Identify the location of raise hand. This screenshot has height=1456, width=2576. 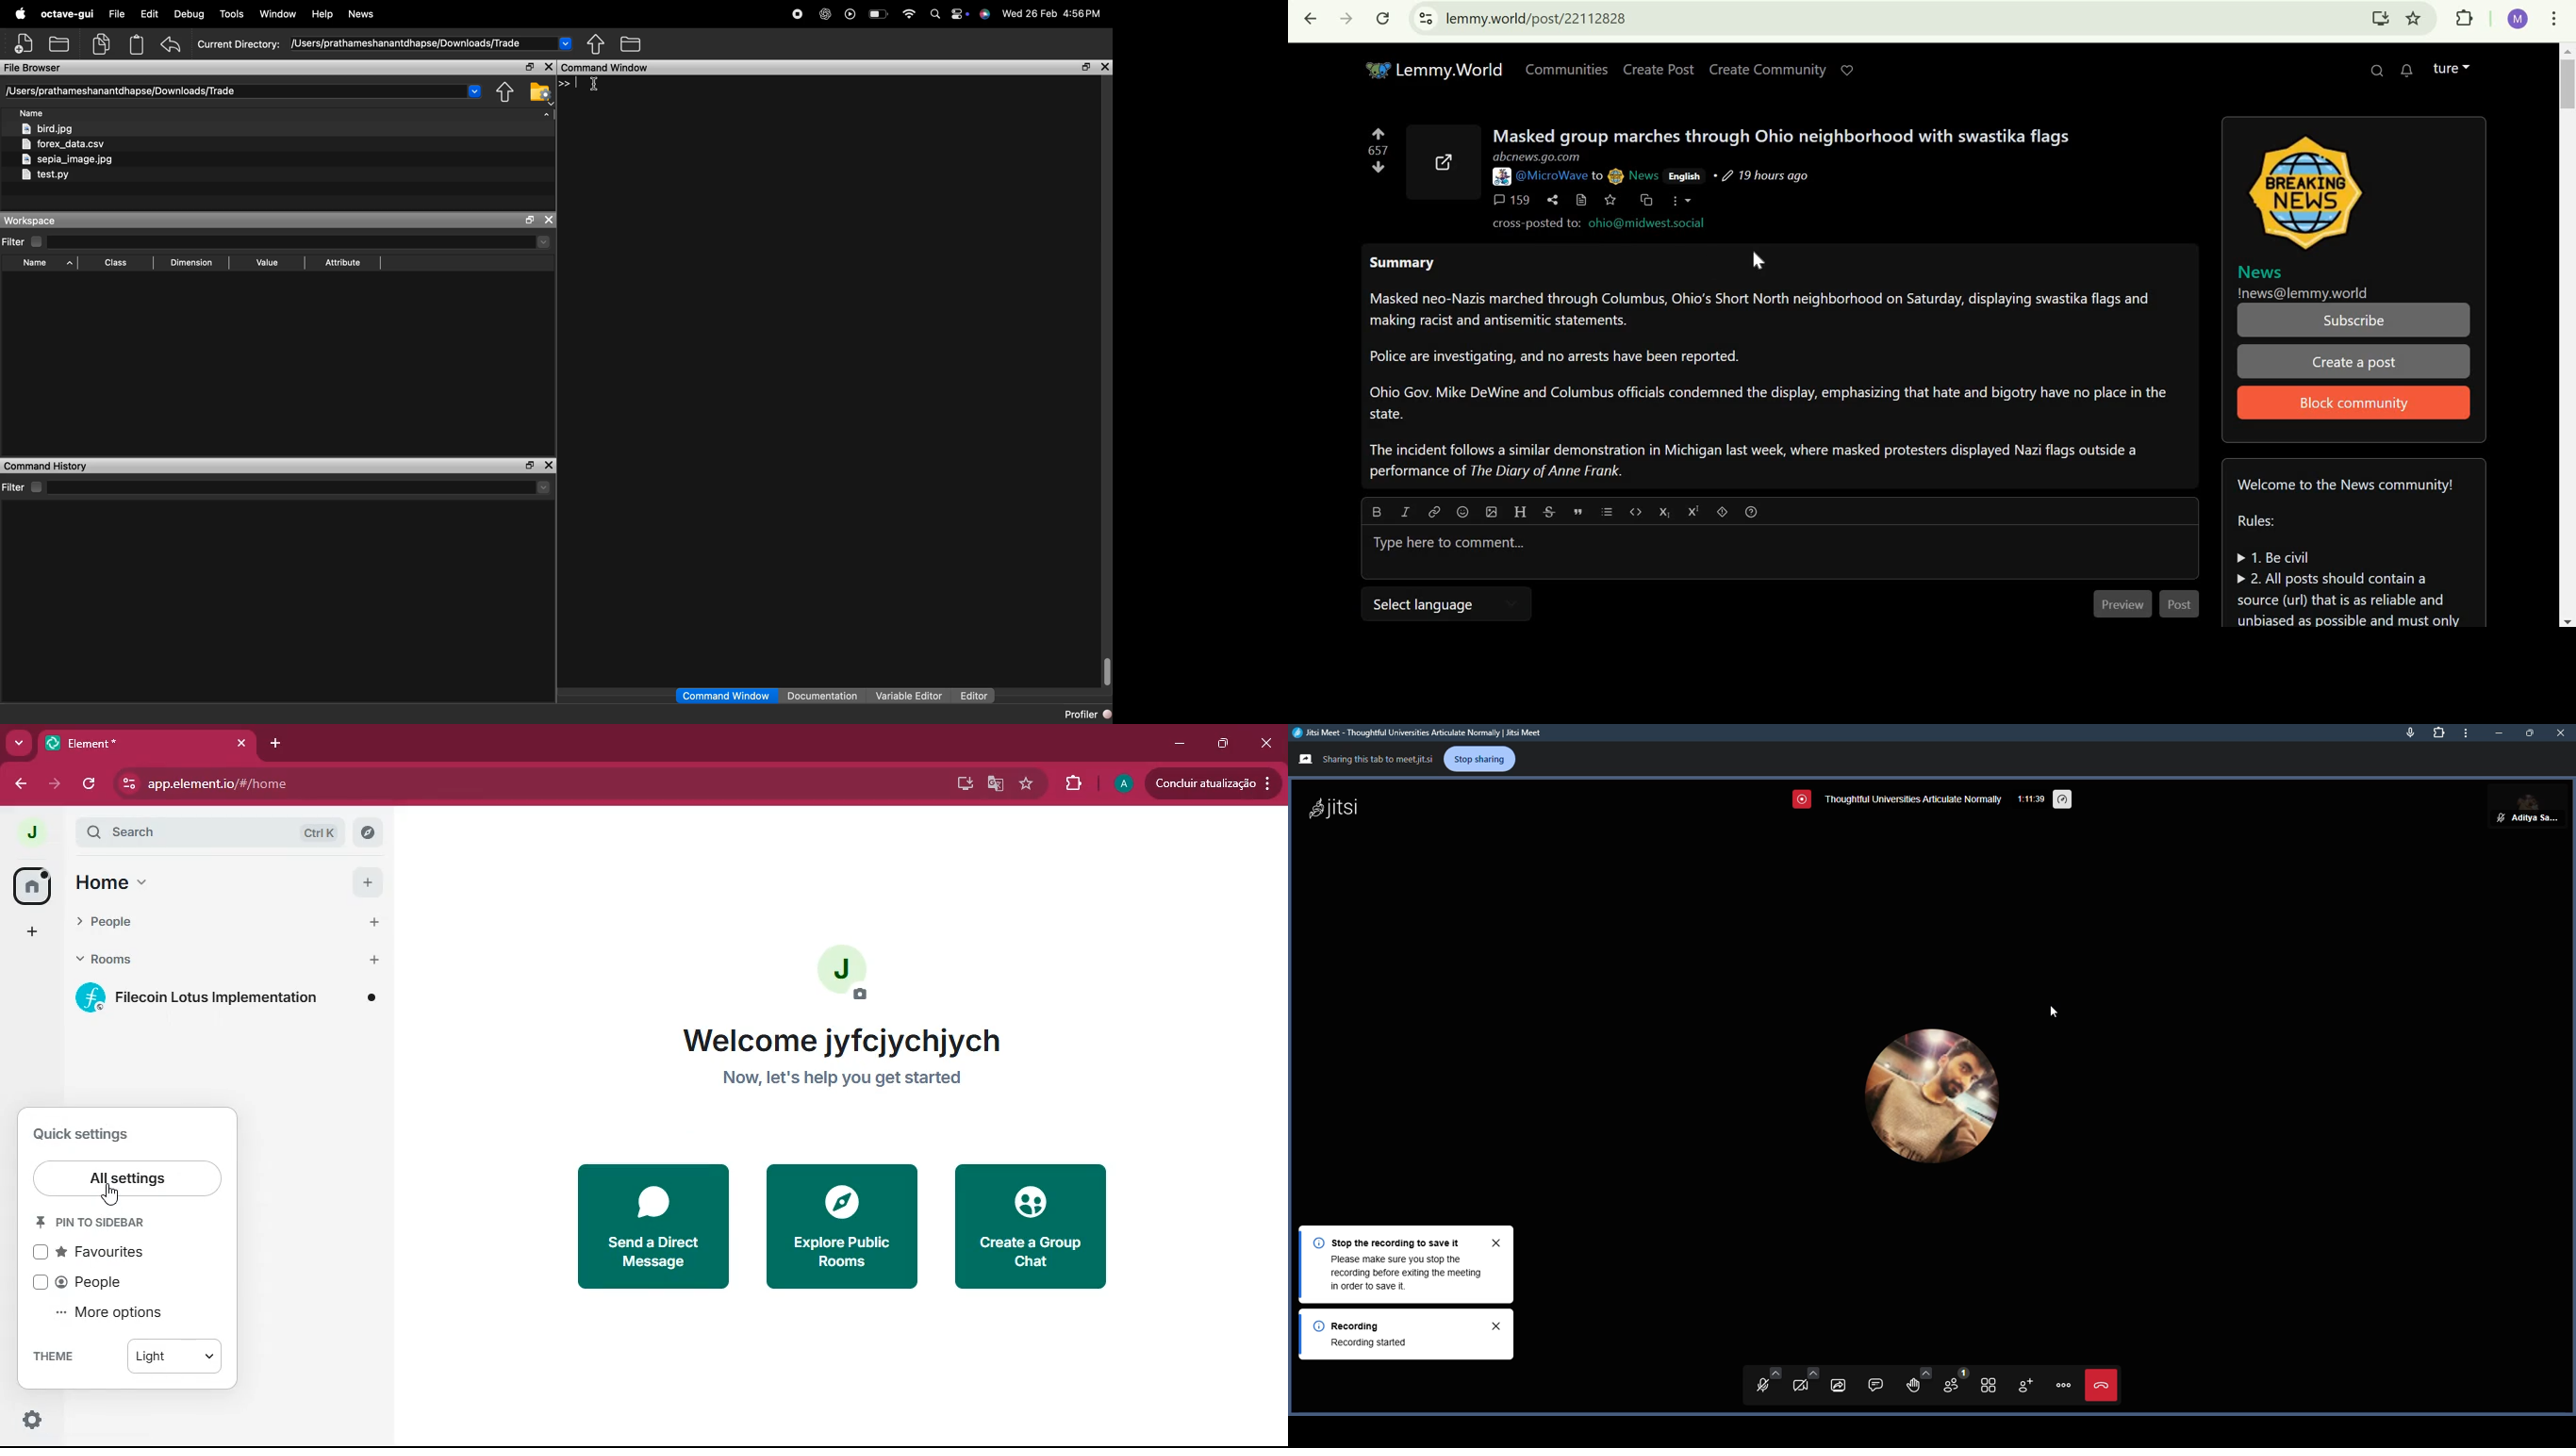
(1916, 1383).